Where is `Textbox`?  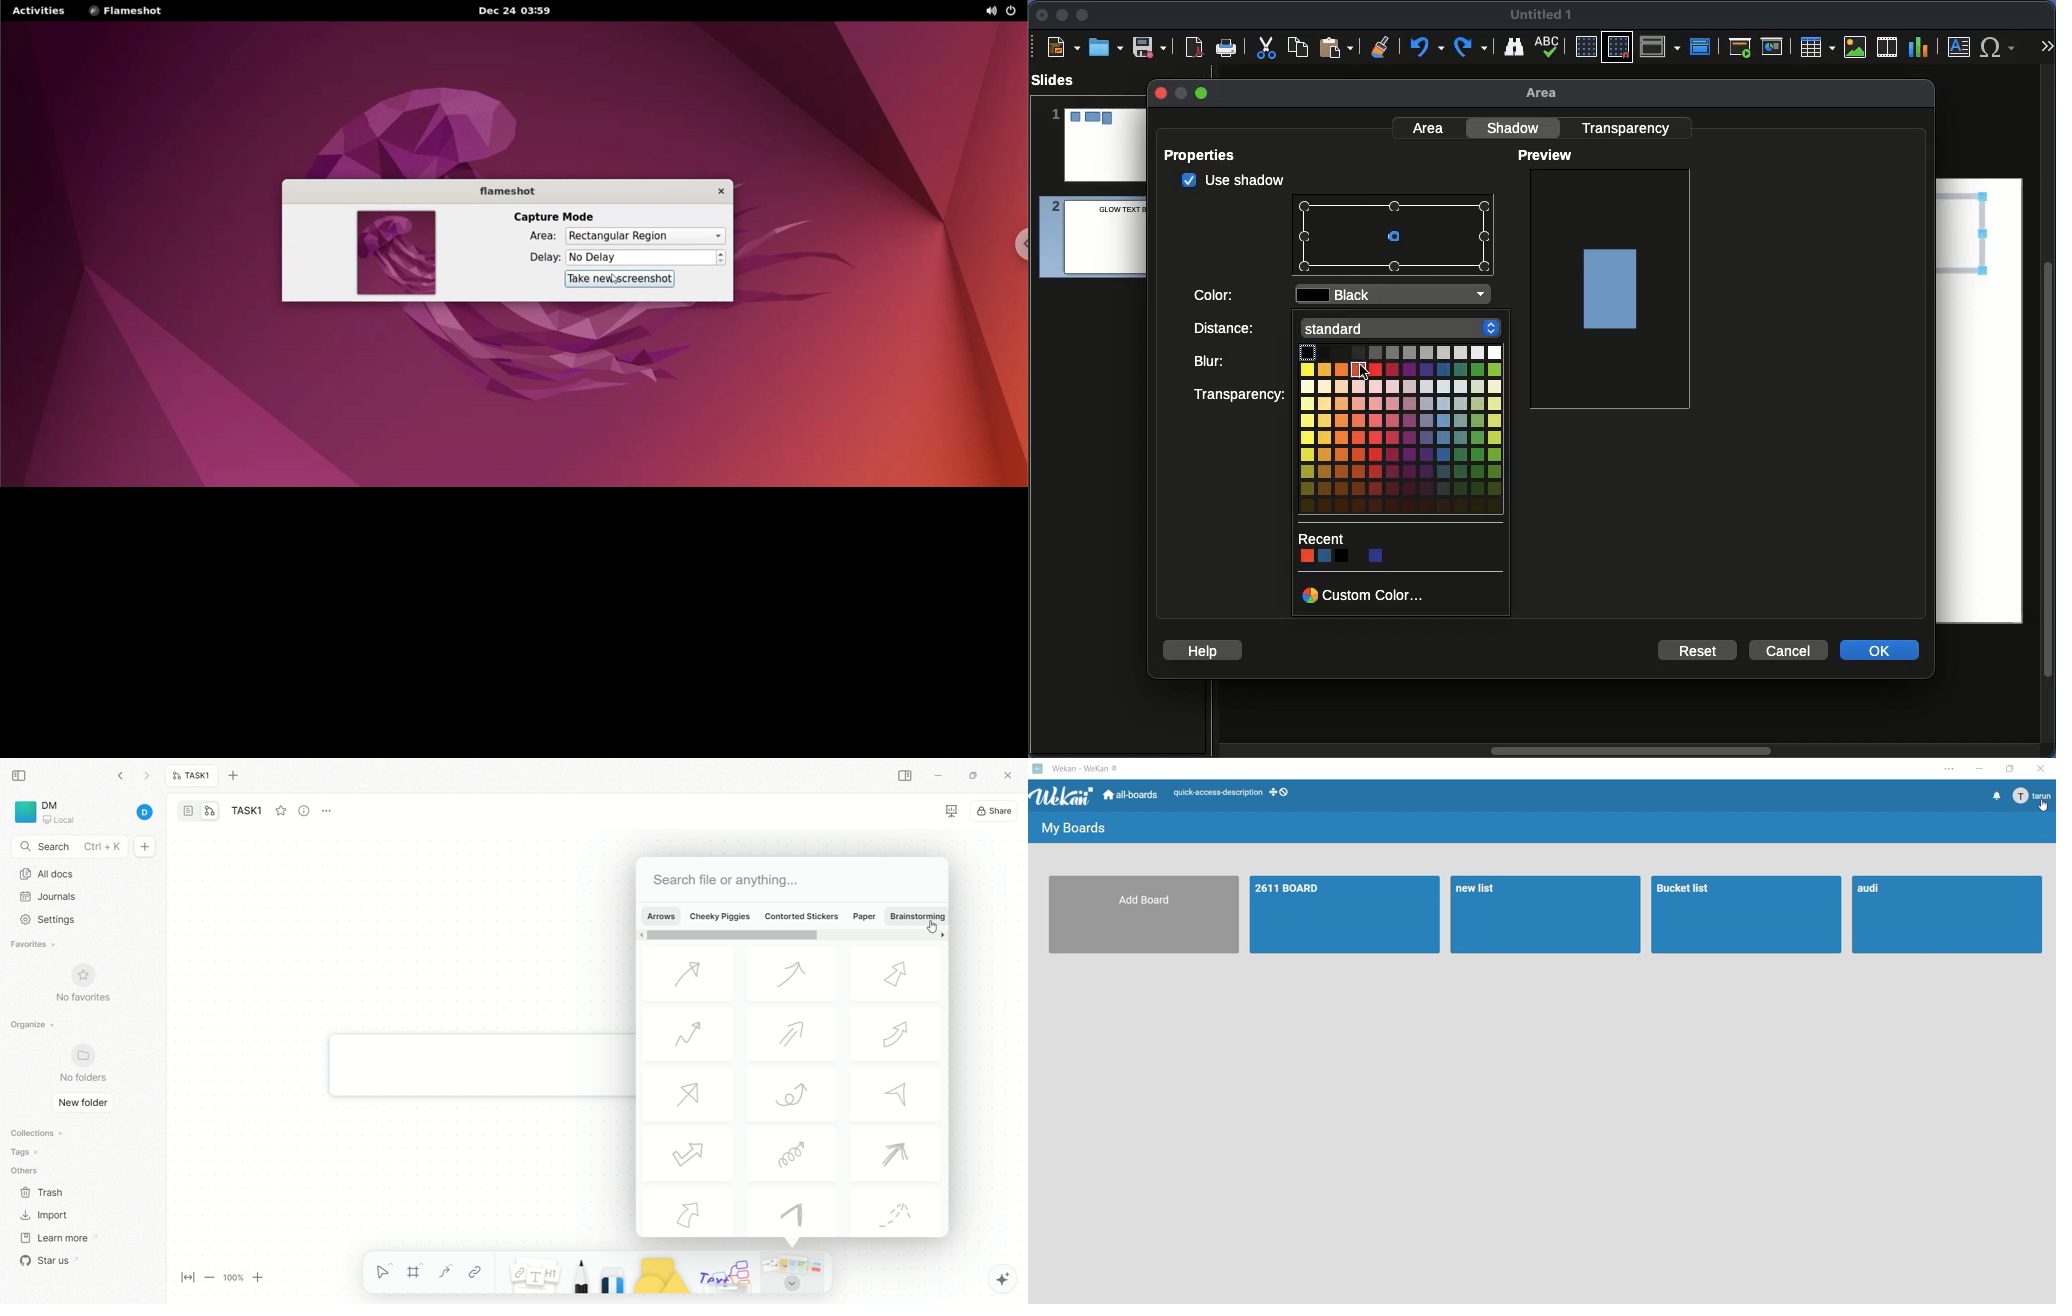 Textbox is located at coordinates (1960, 46).